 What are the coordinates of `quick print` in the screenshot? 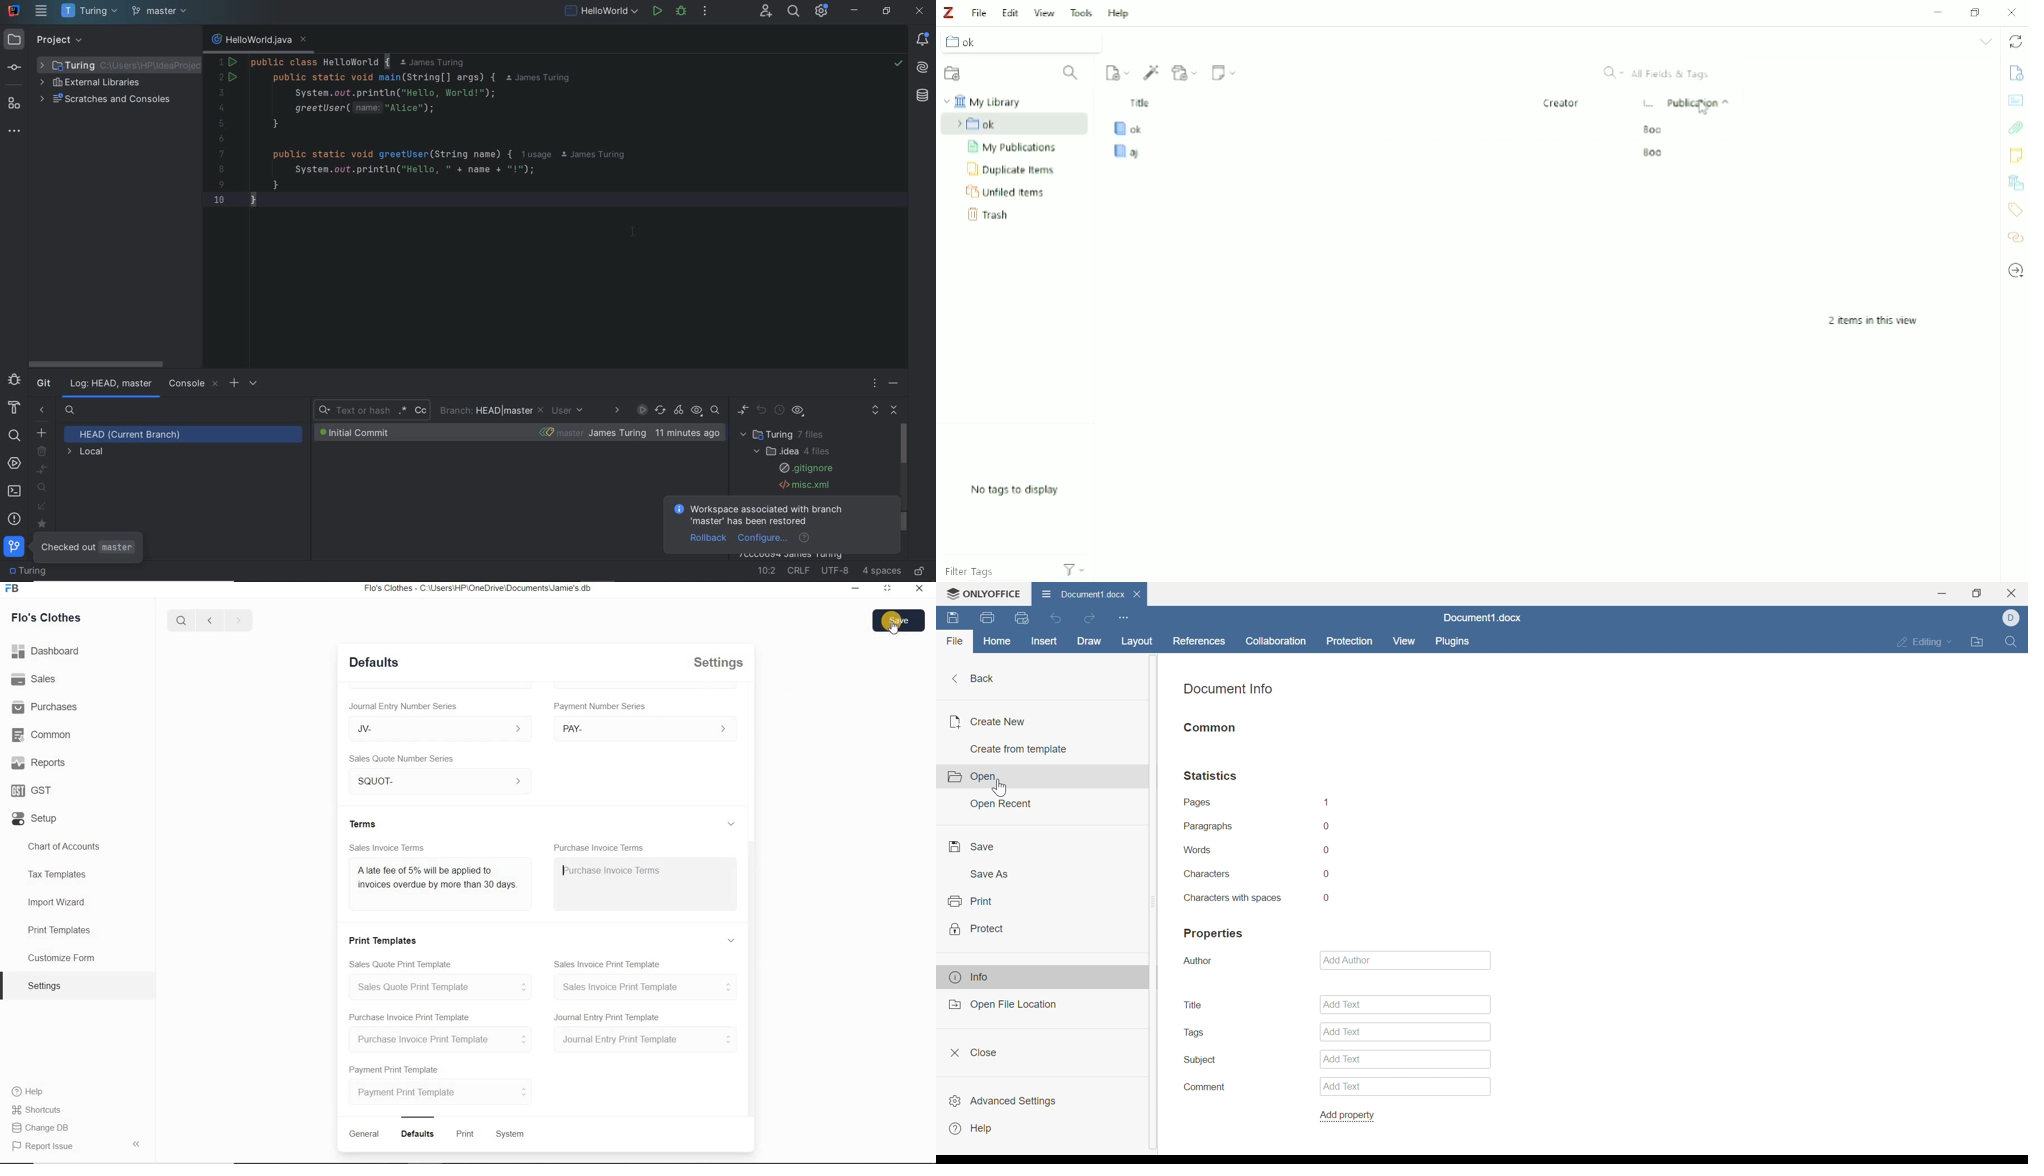 It's located at (1020, 617).